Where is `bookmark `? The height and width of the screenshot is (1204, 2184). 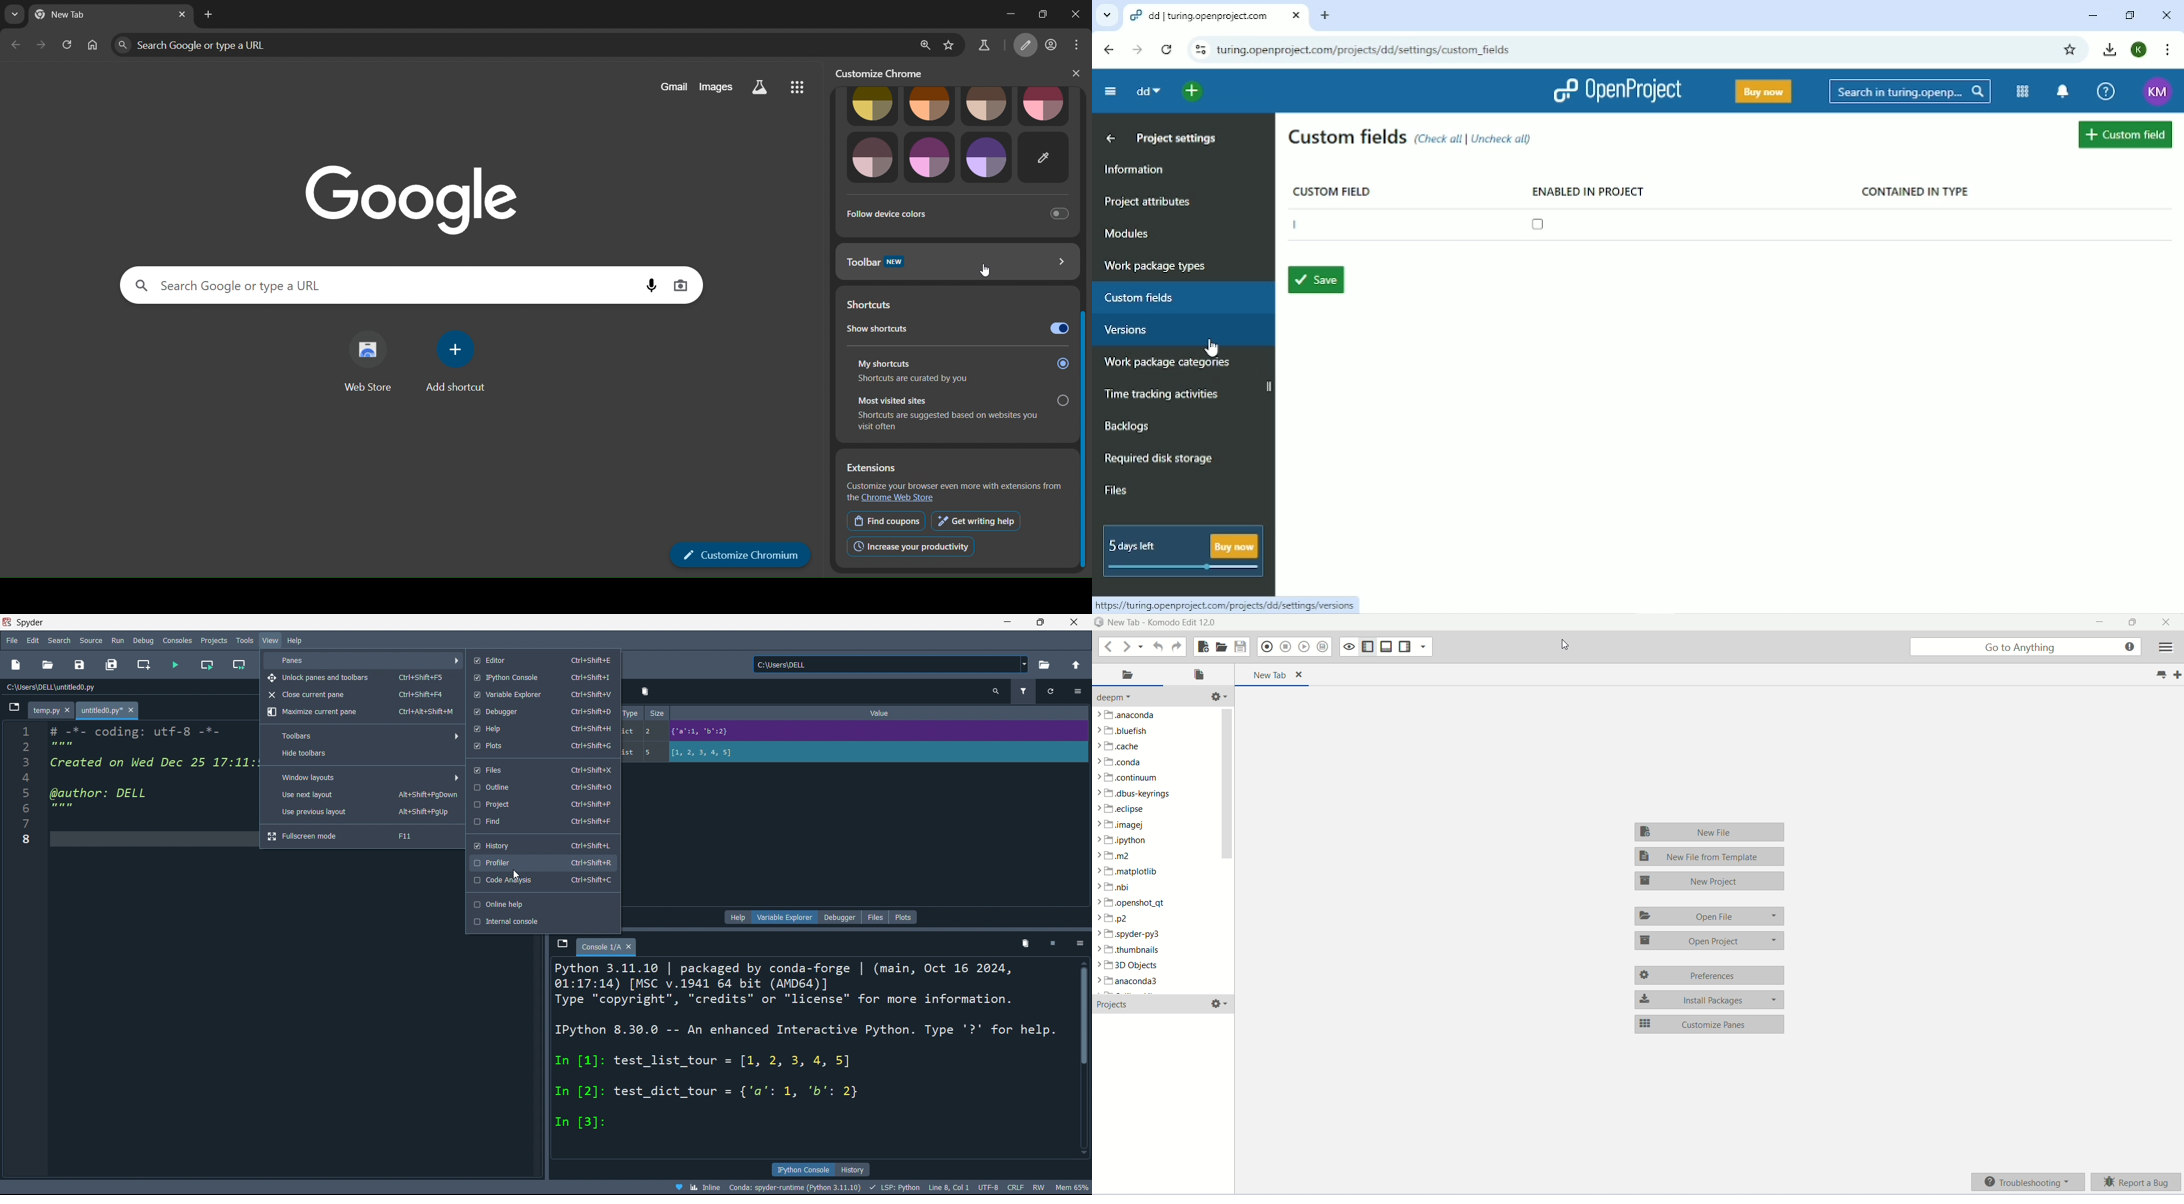
bookmark  is located at coordinates (949, 46).